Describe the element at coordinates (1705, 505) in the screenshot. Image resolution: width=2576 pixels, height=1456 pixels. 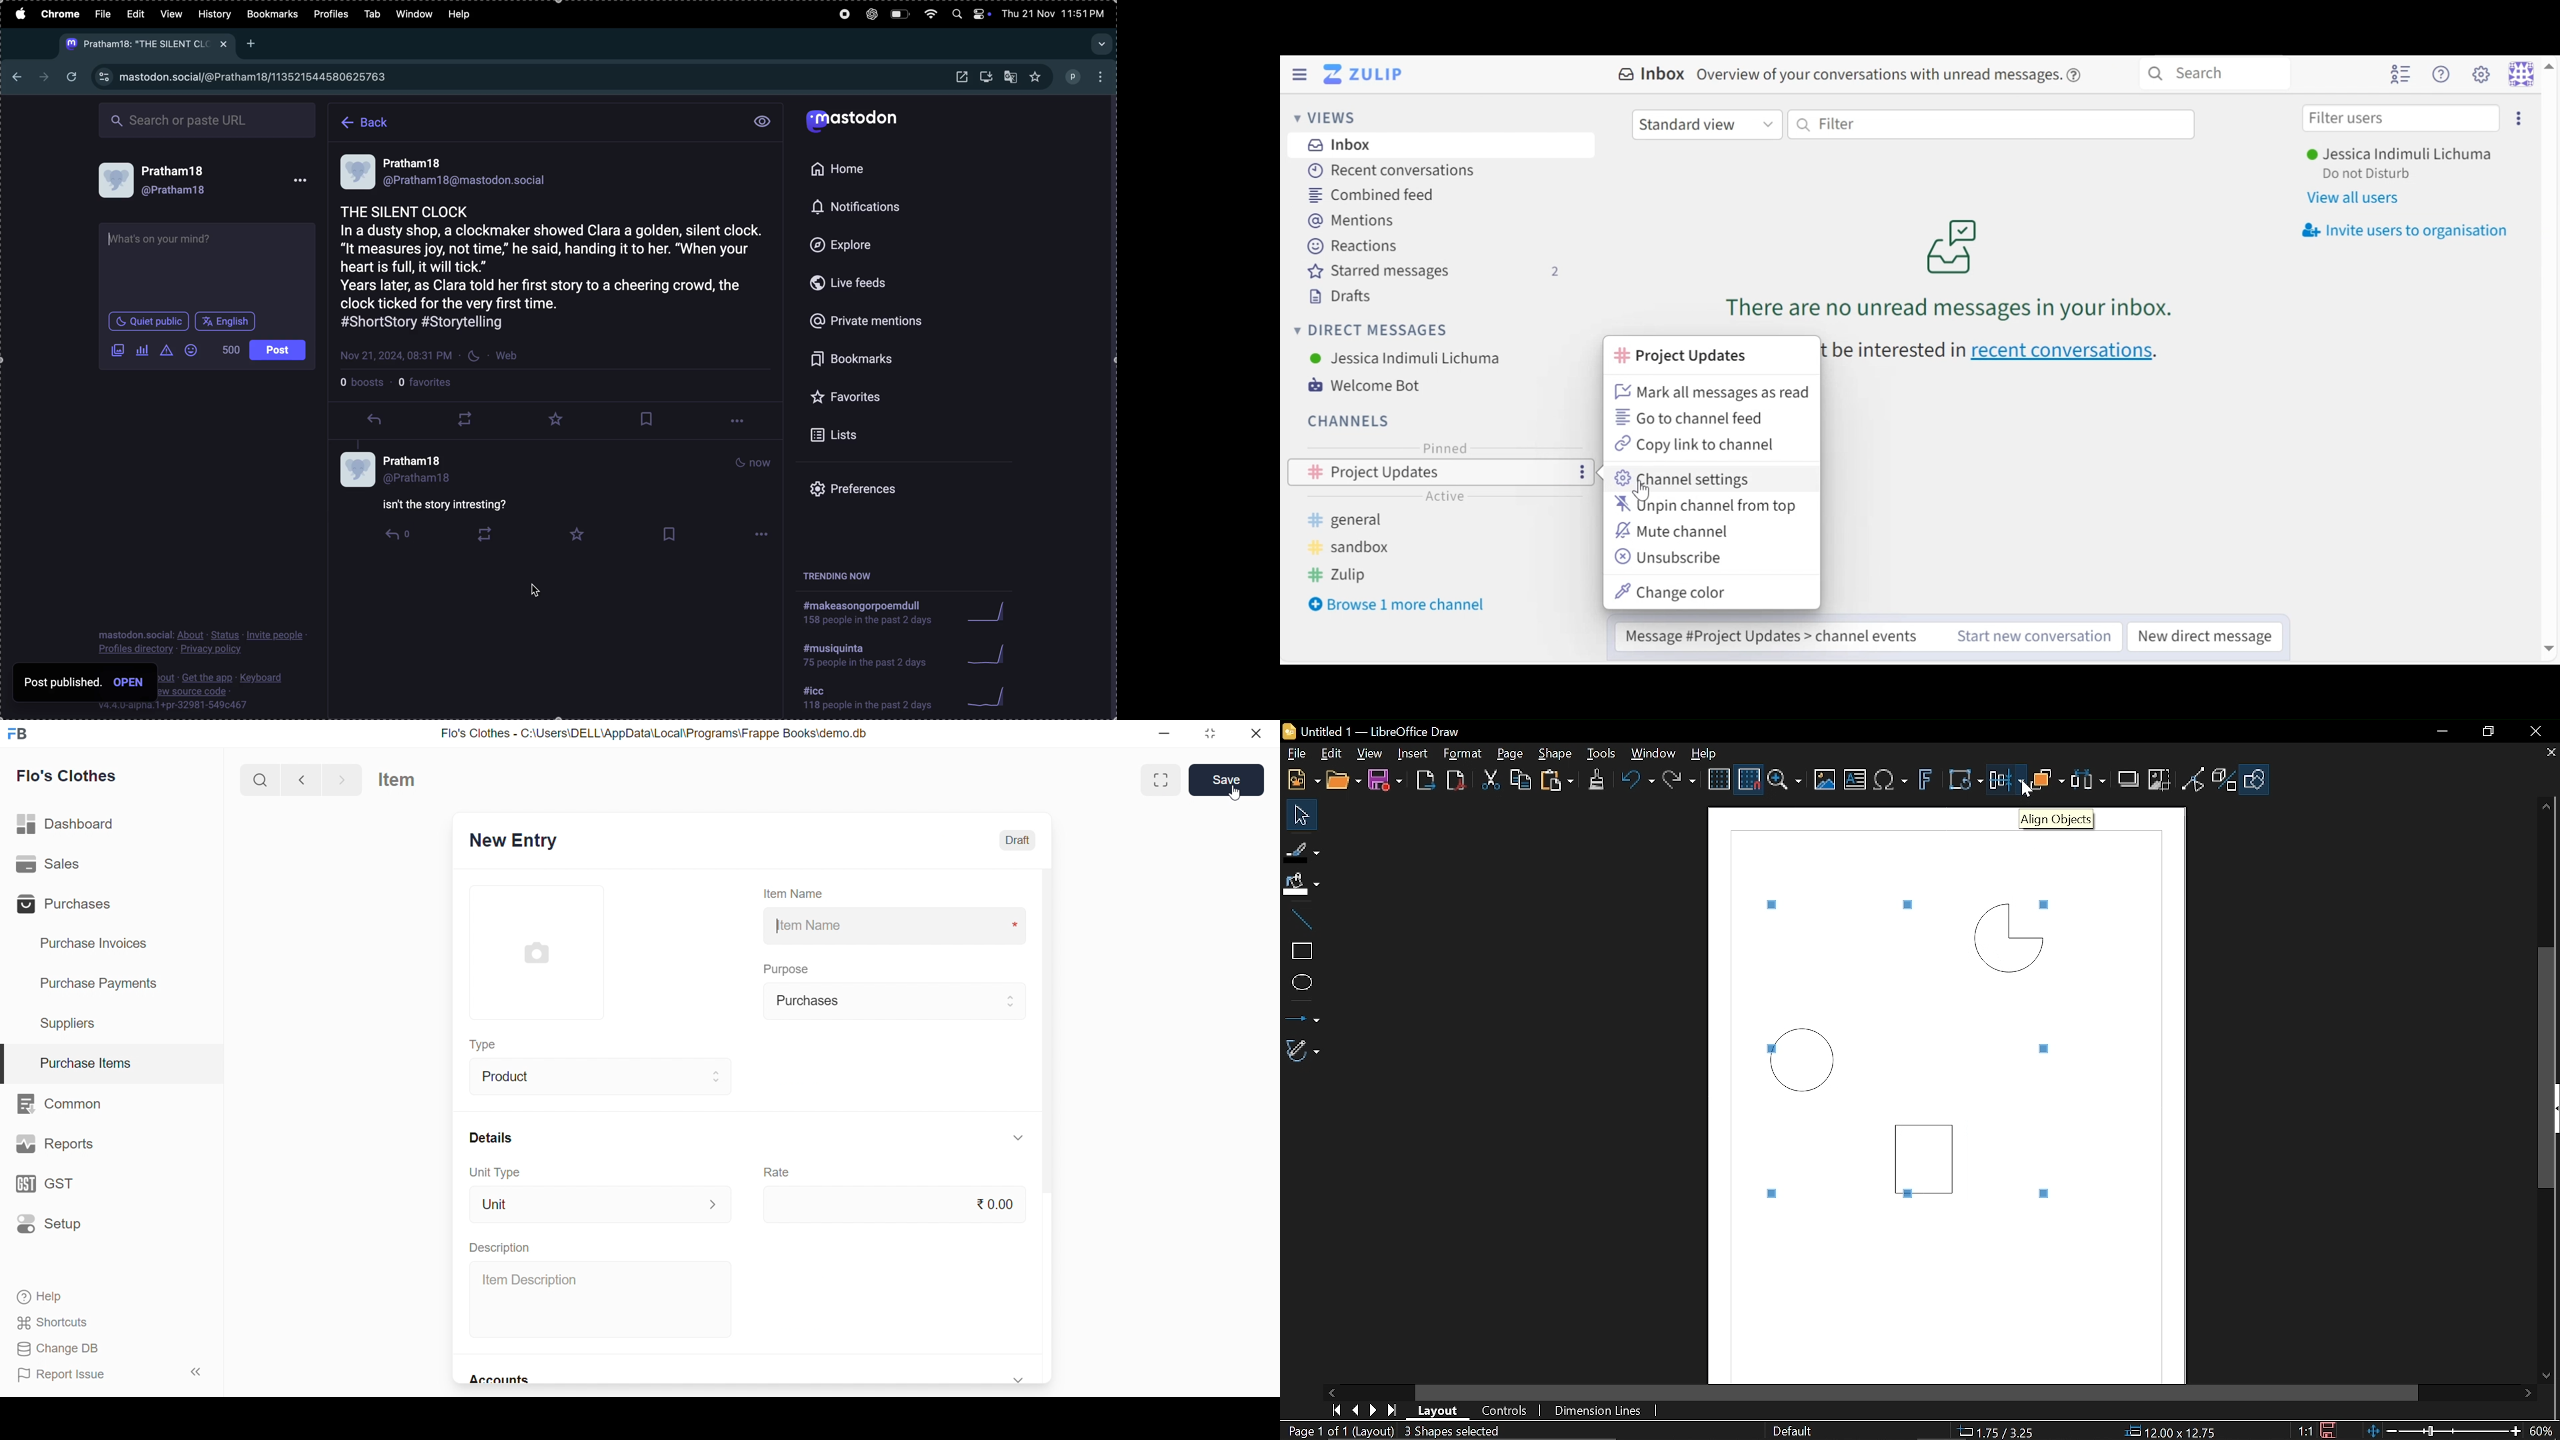
I see `Unpin channel from top` at that location.